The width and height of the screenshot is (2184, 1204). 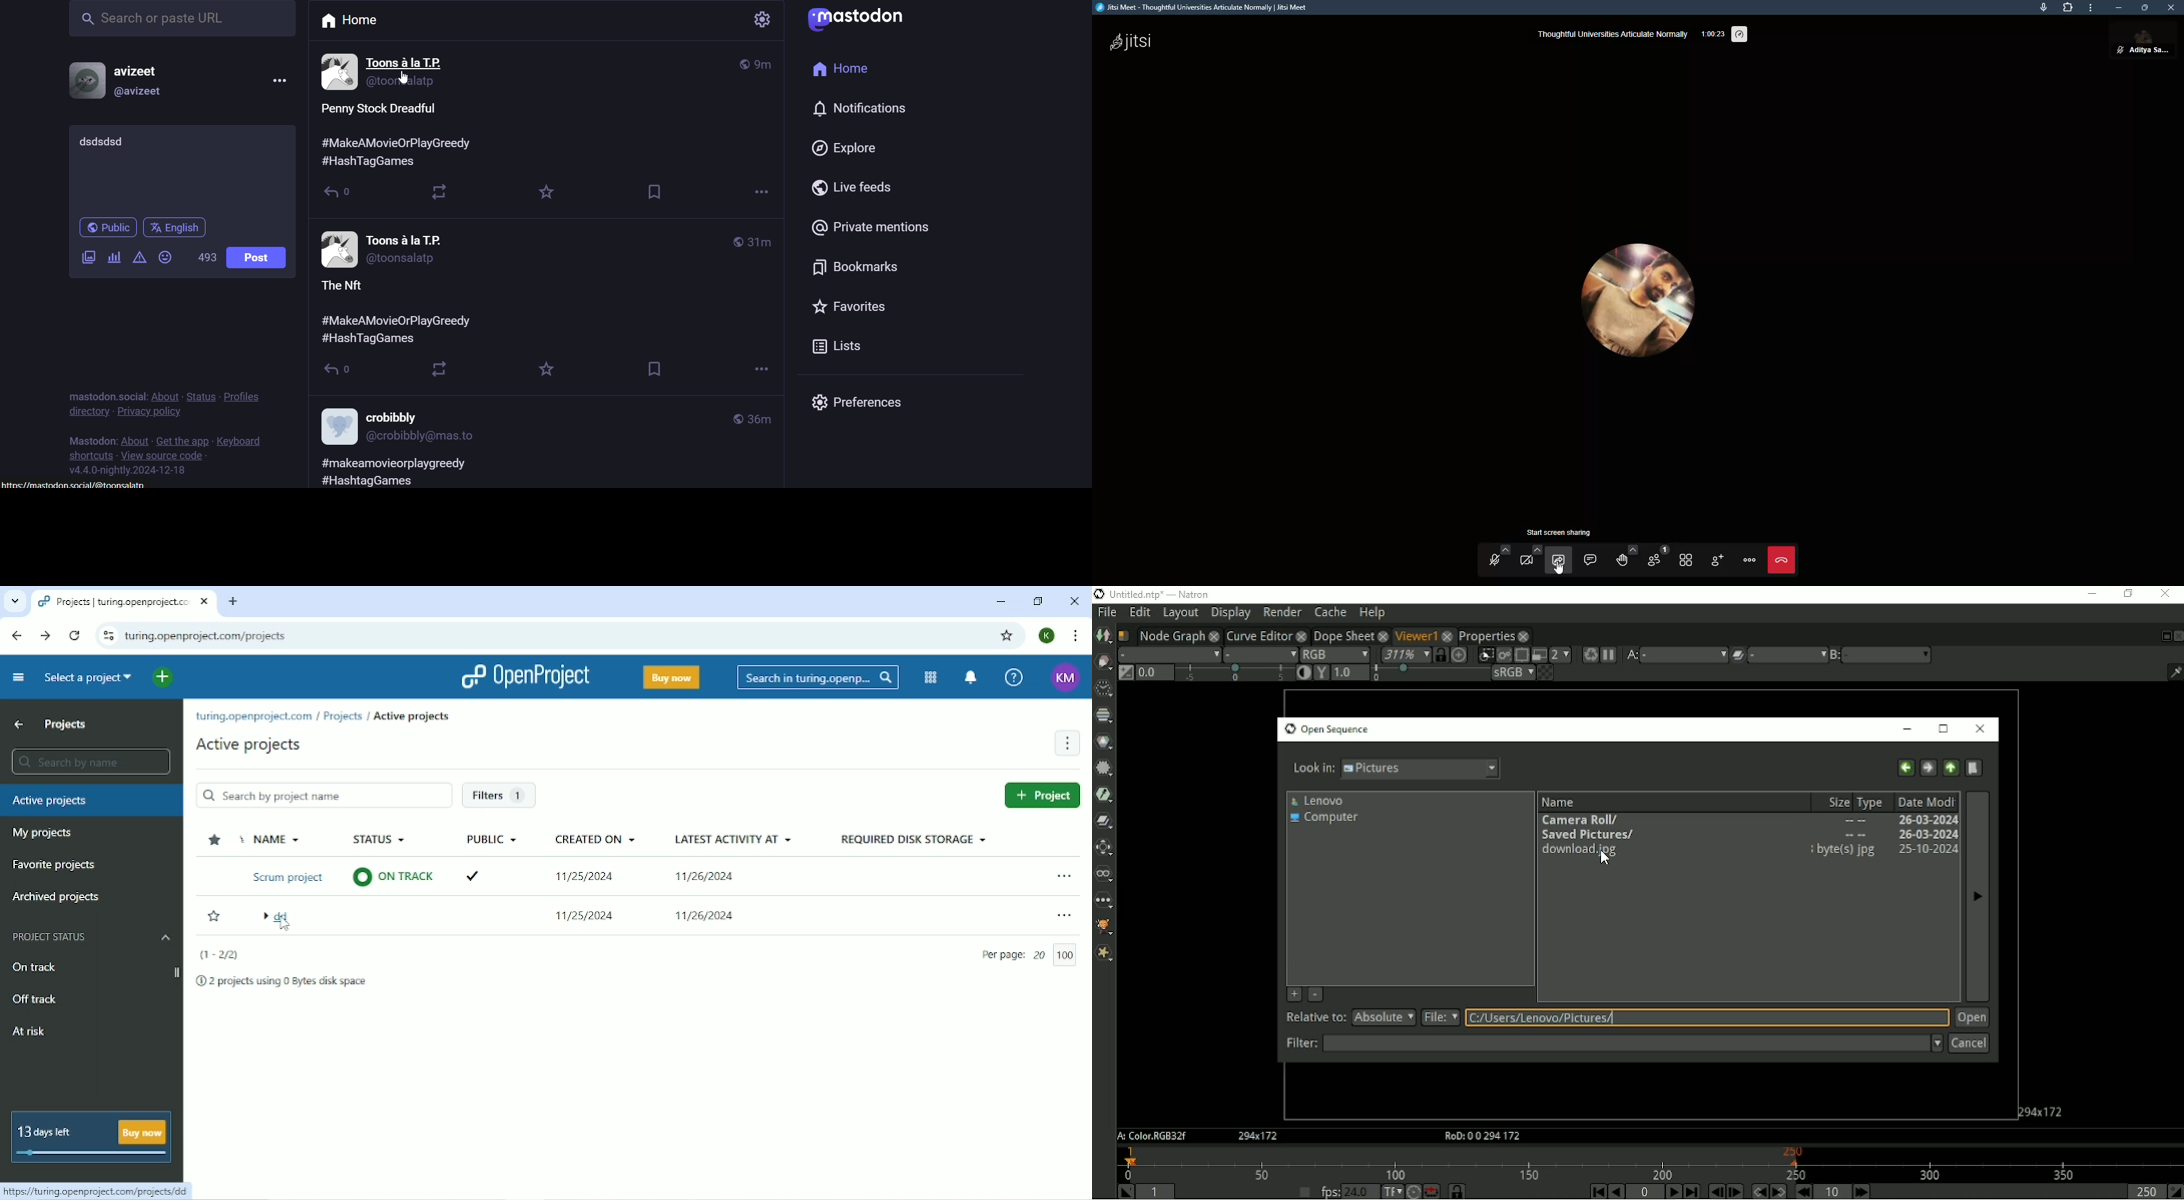 What do you see at coordinates (2172, 9) in the screenshot?
I see `close` at bounding box center [2172, 9].